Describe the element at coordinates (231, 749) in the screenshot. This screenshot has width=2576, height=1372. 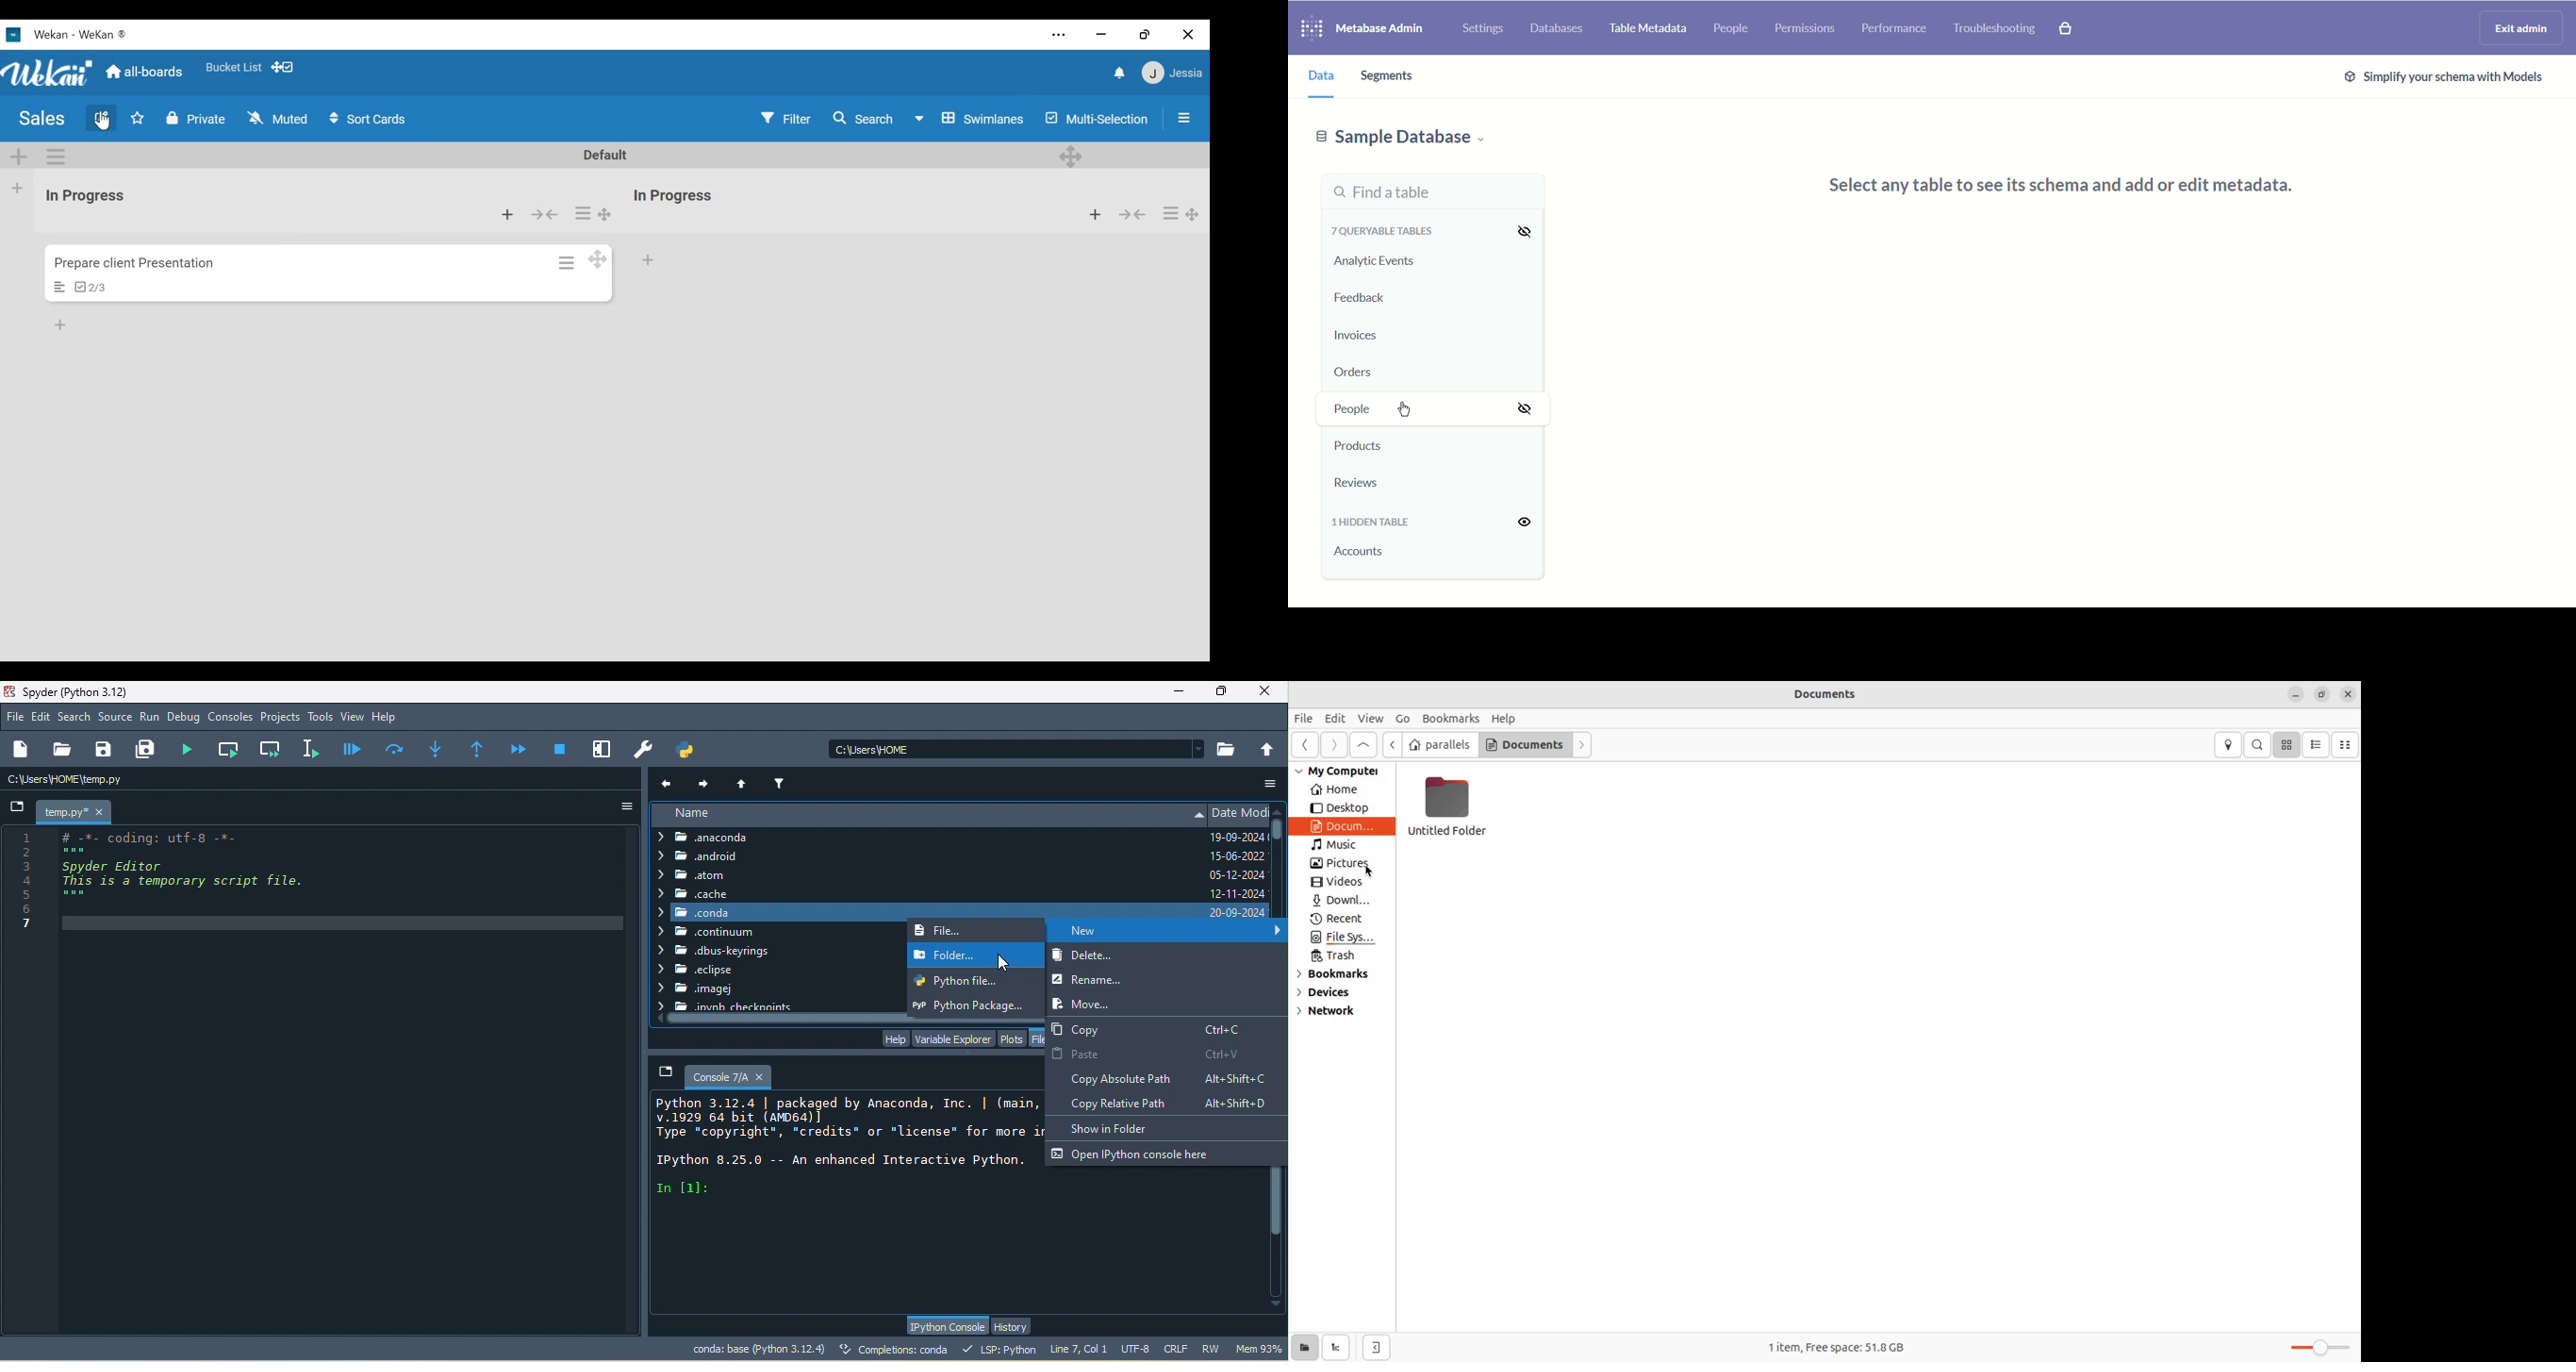
I see `run current cell` at that location.